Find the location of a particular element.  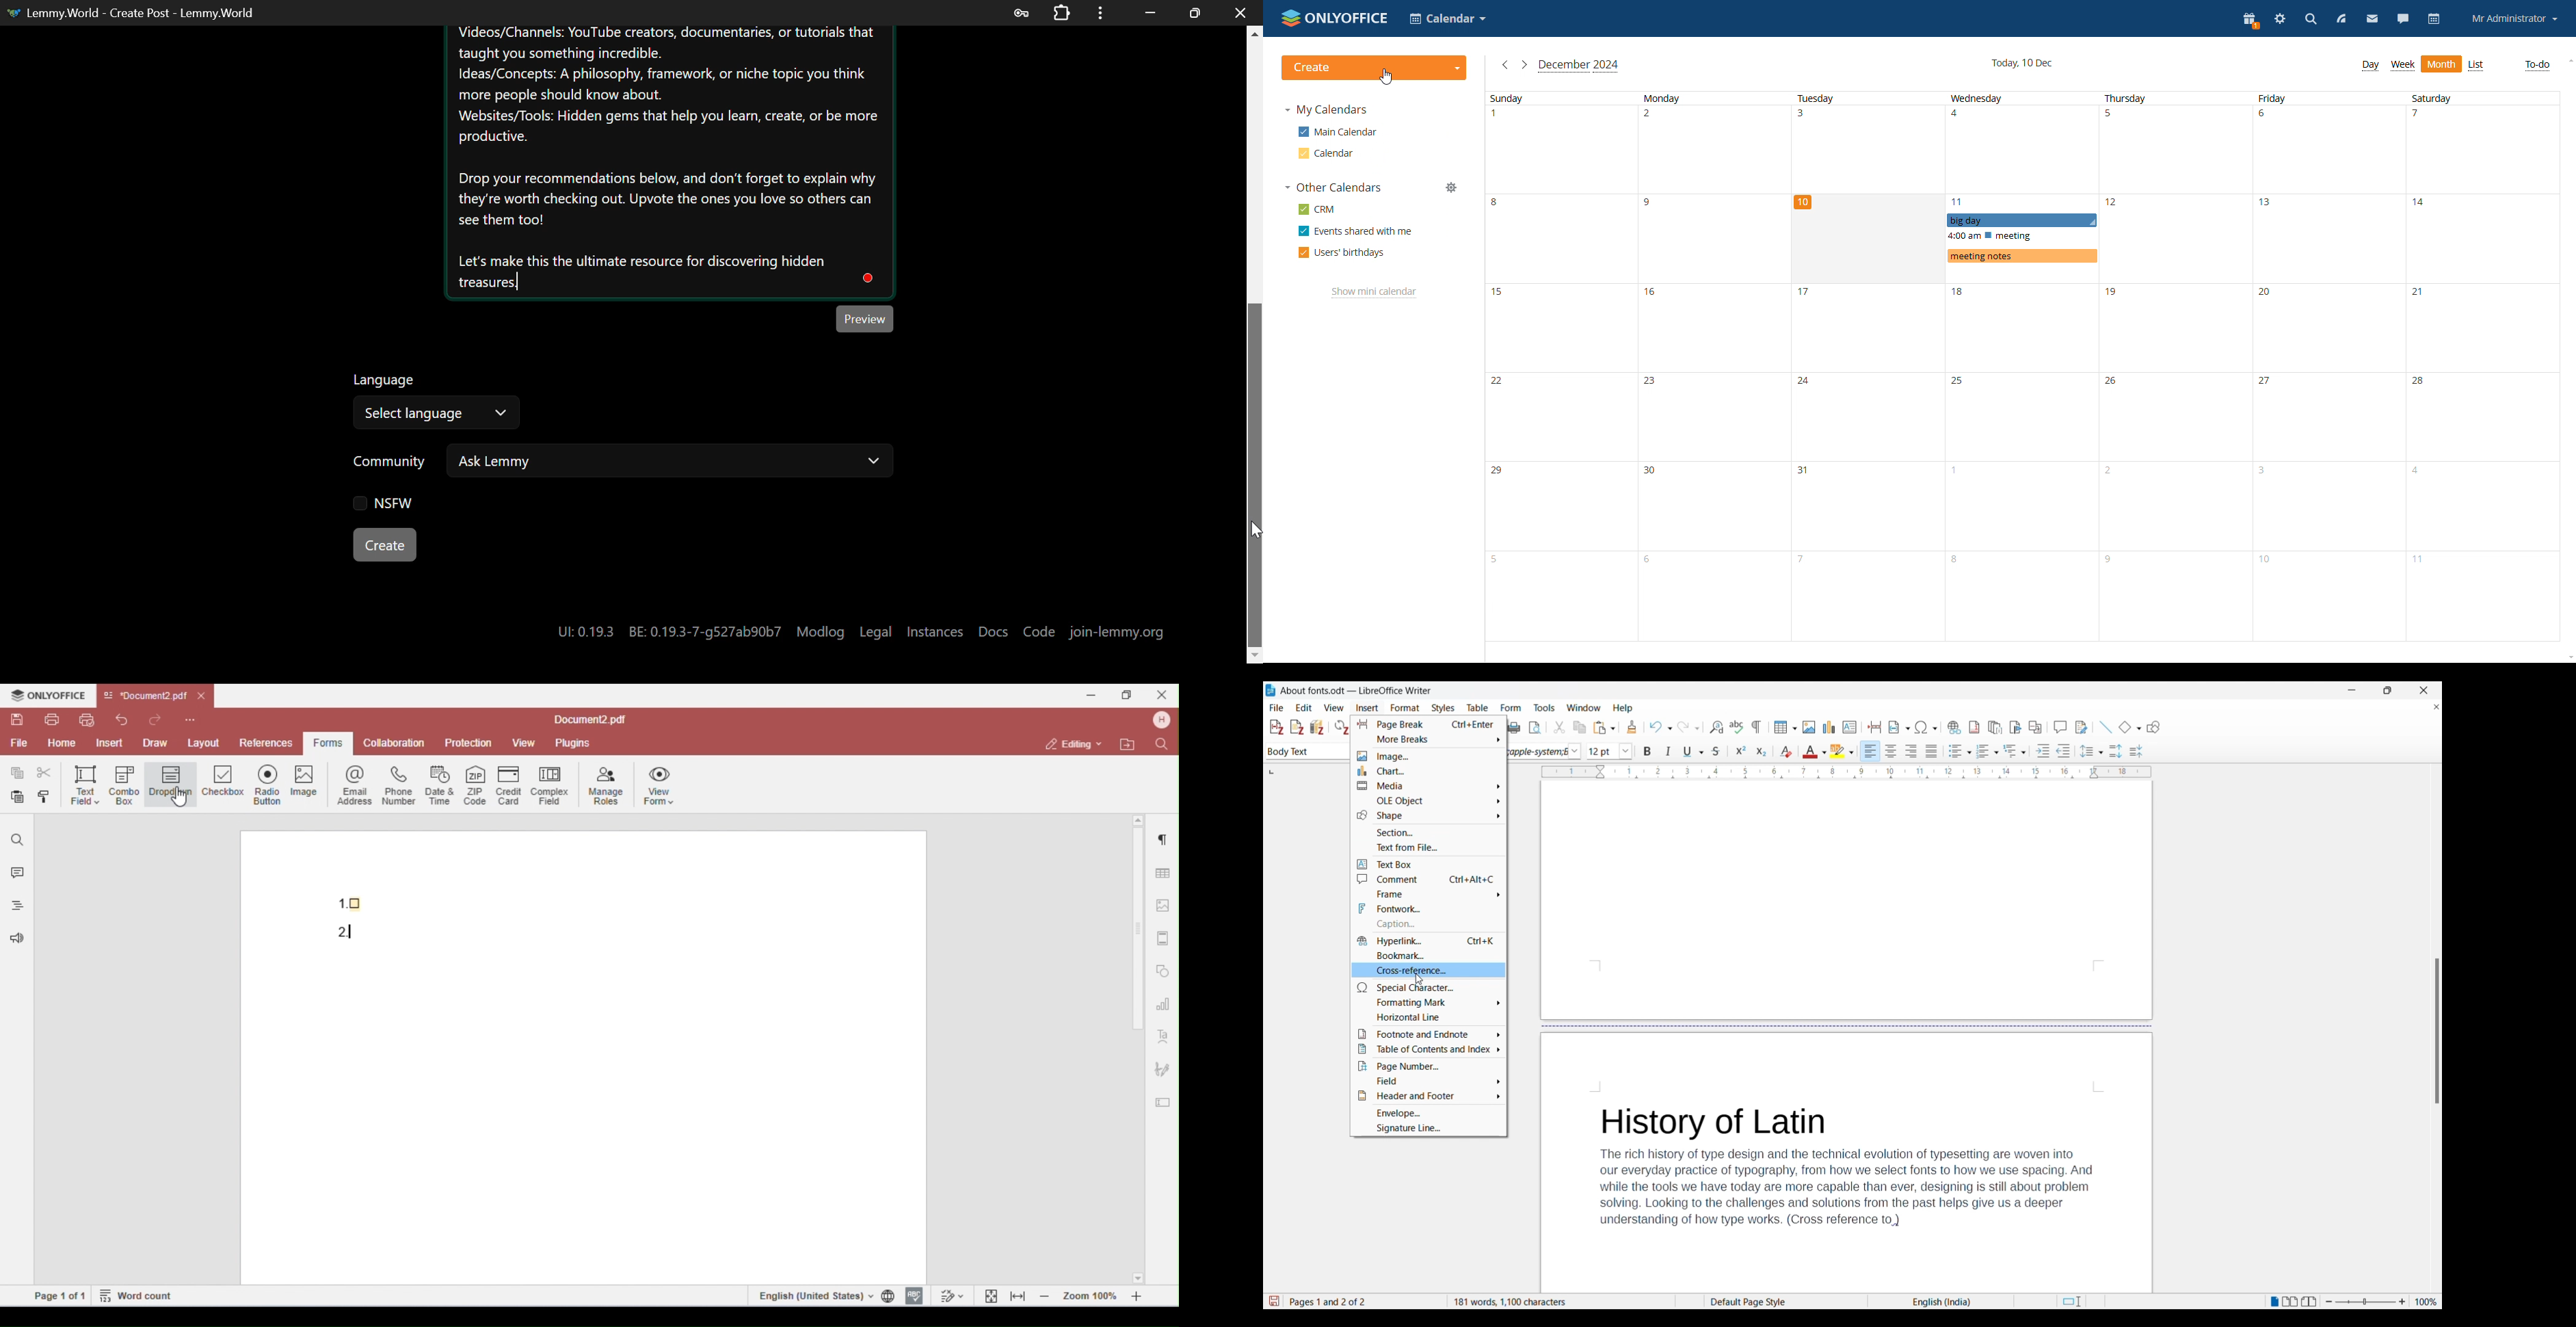

Media options is located at coordinates (1428, 785).